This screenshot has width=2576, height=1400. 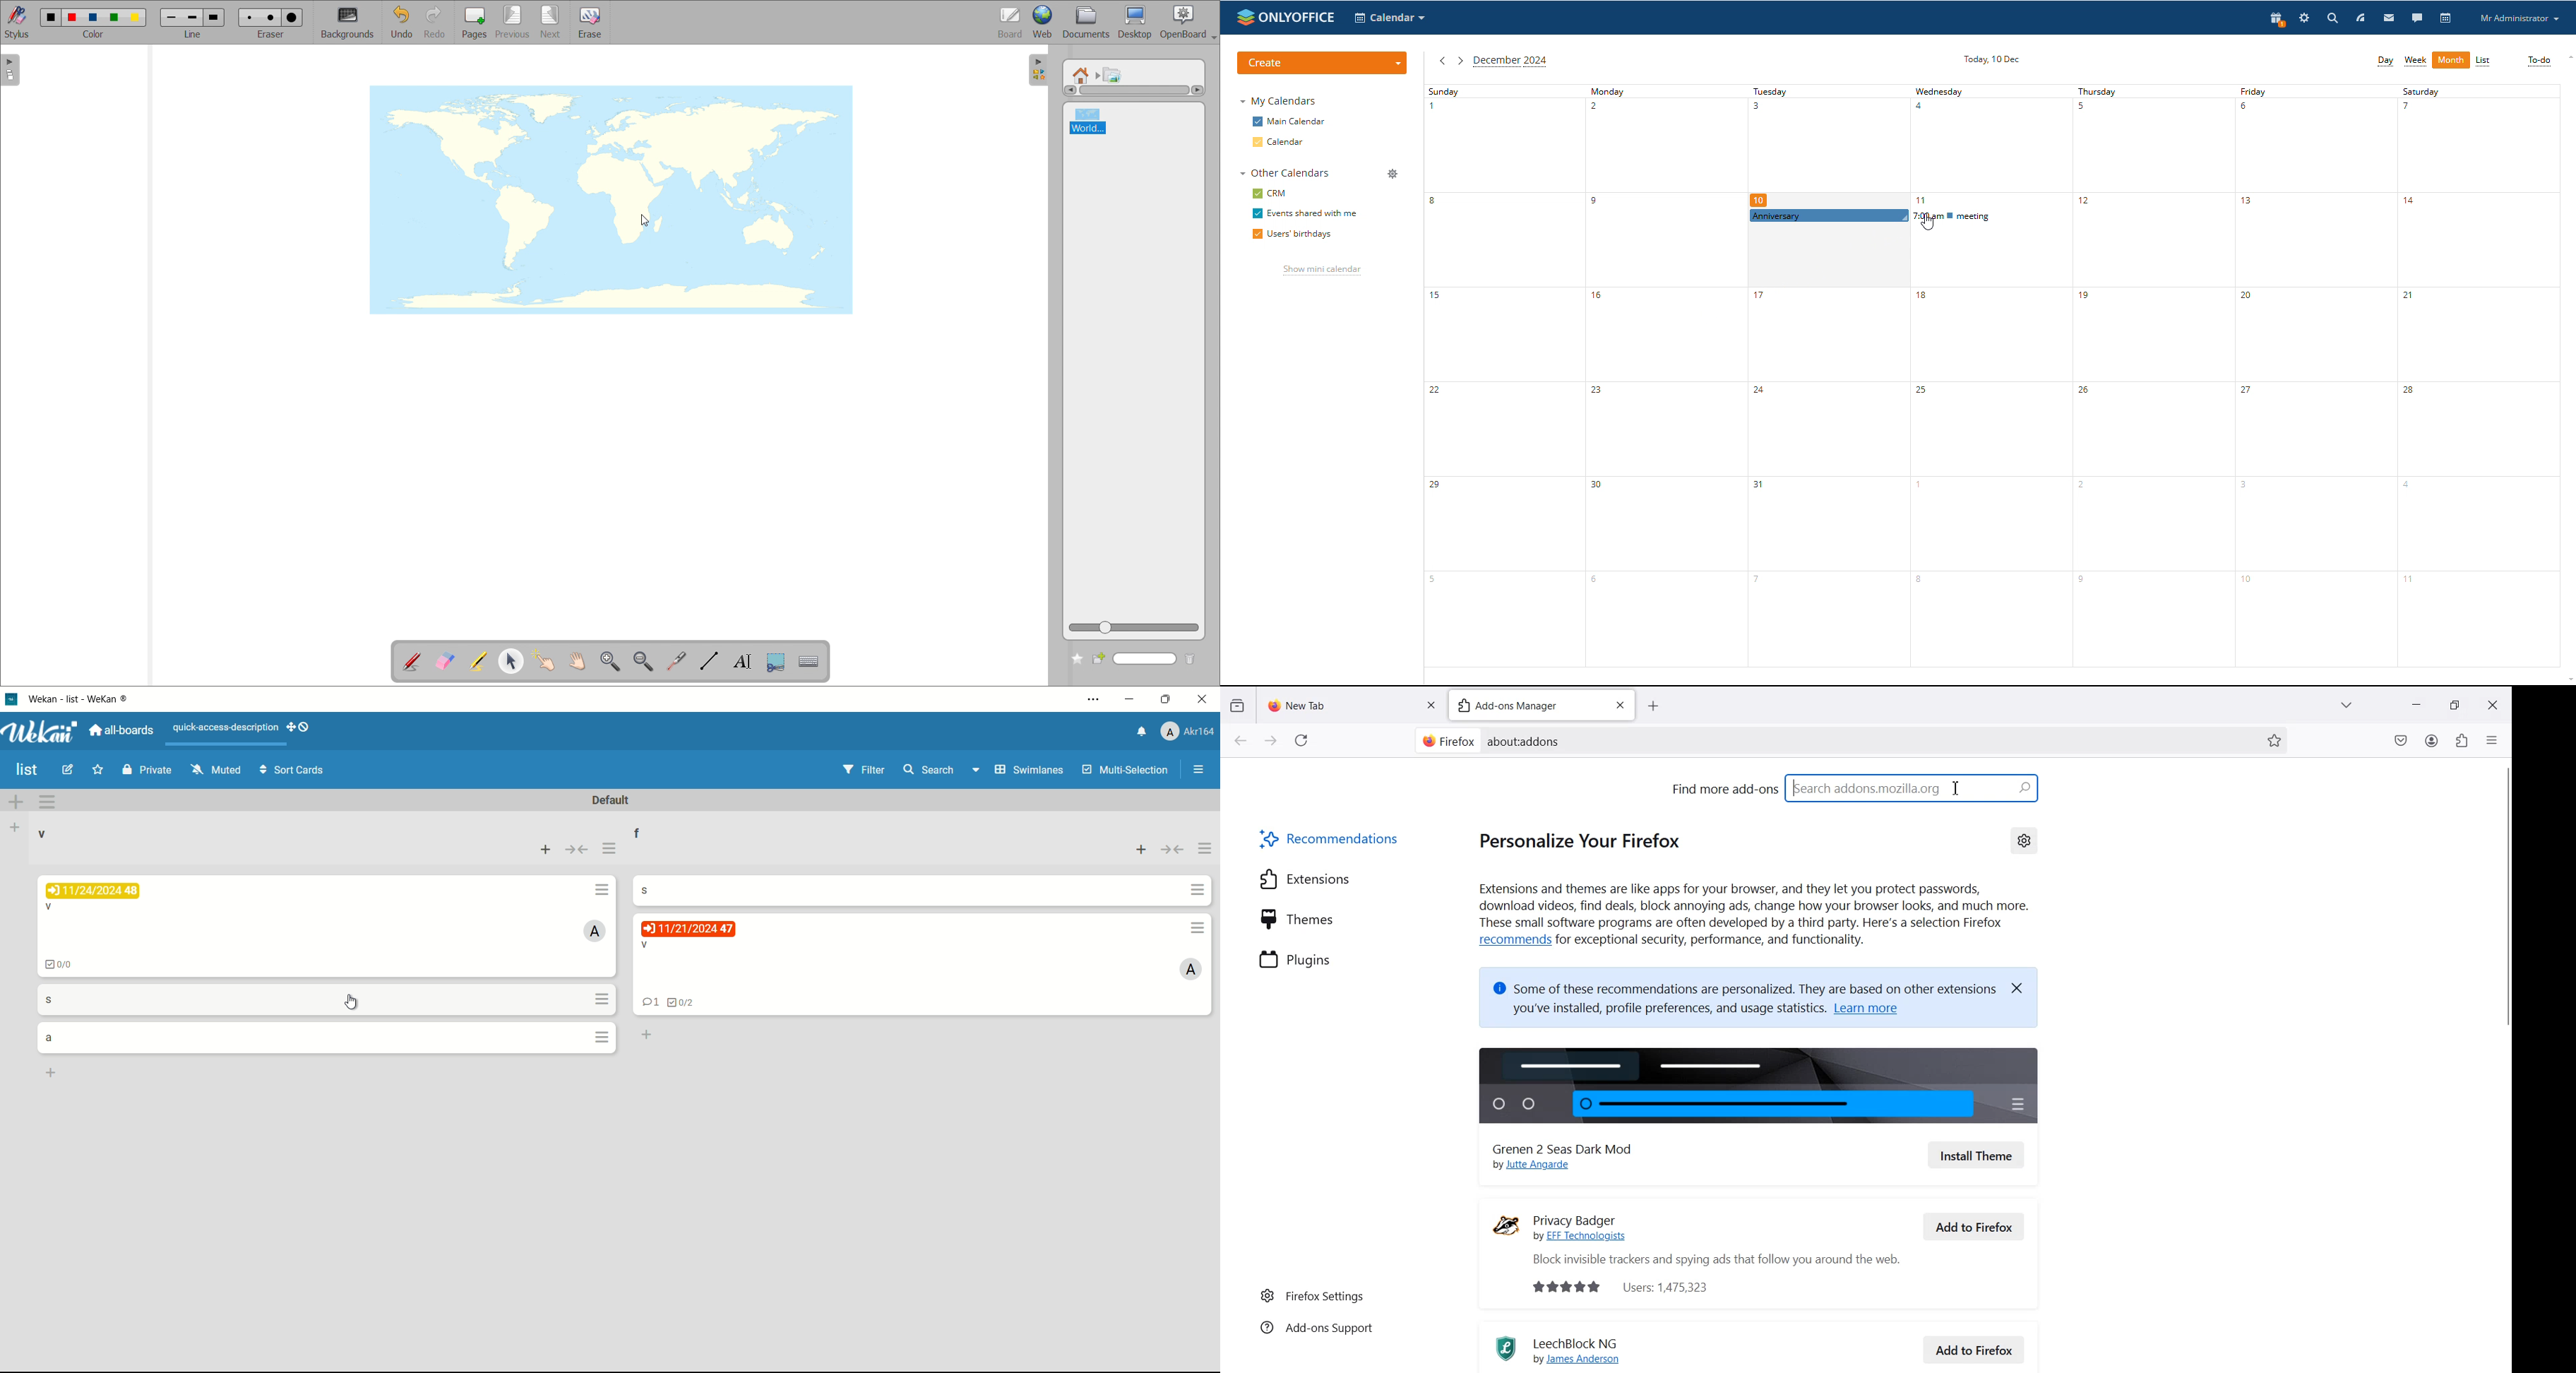 I want to click on cursor, so click(x=351, y=1003).